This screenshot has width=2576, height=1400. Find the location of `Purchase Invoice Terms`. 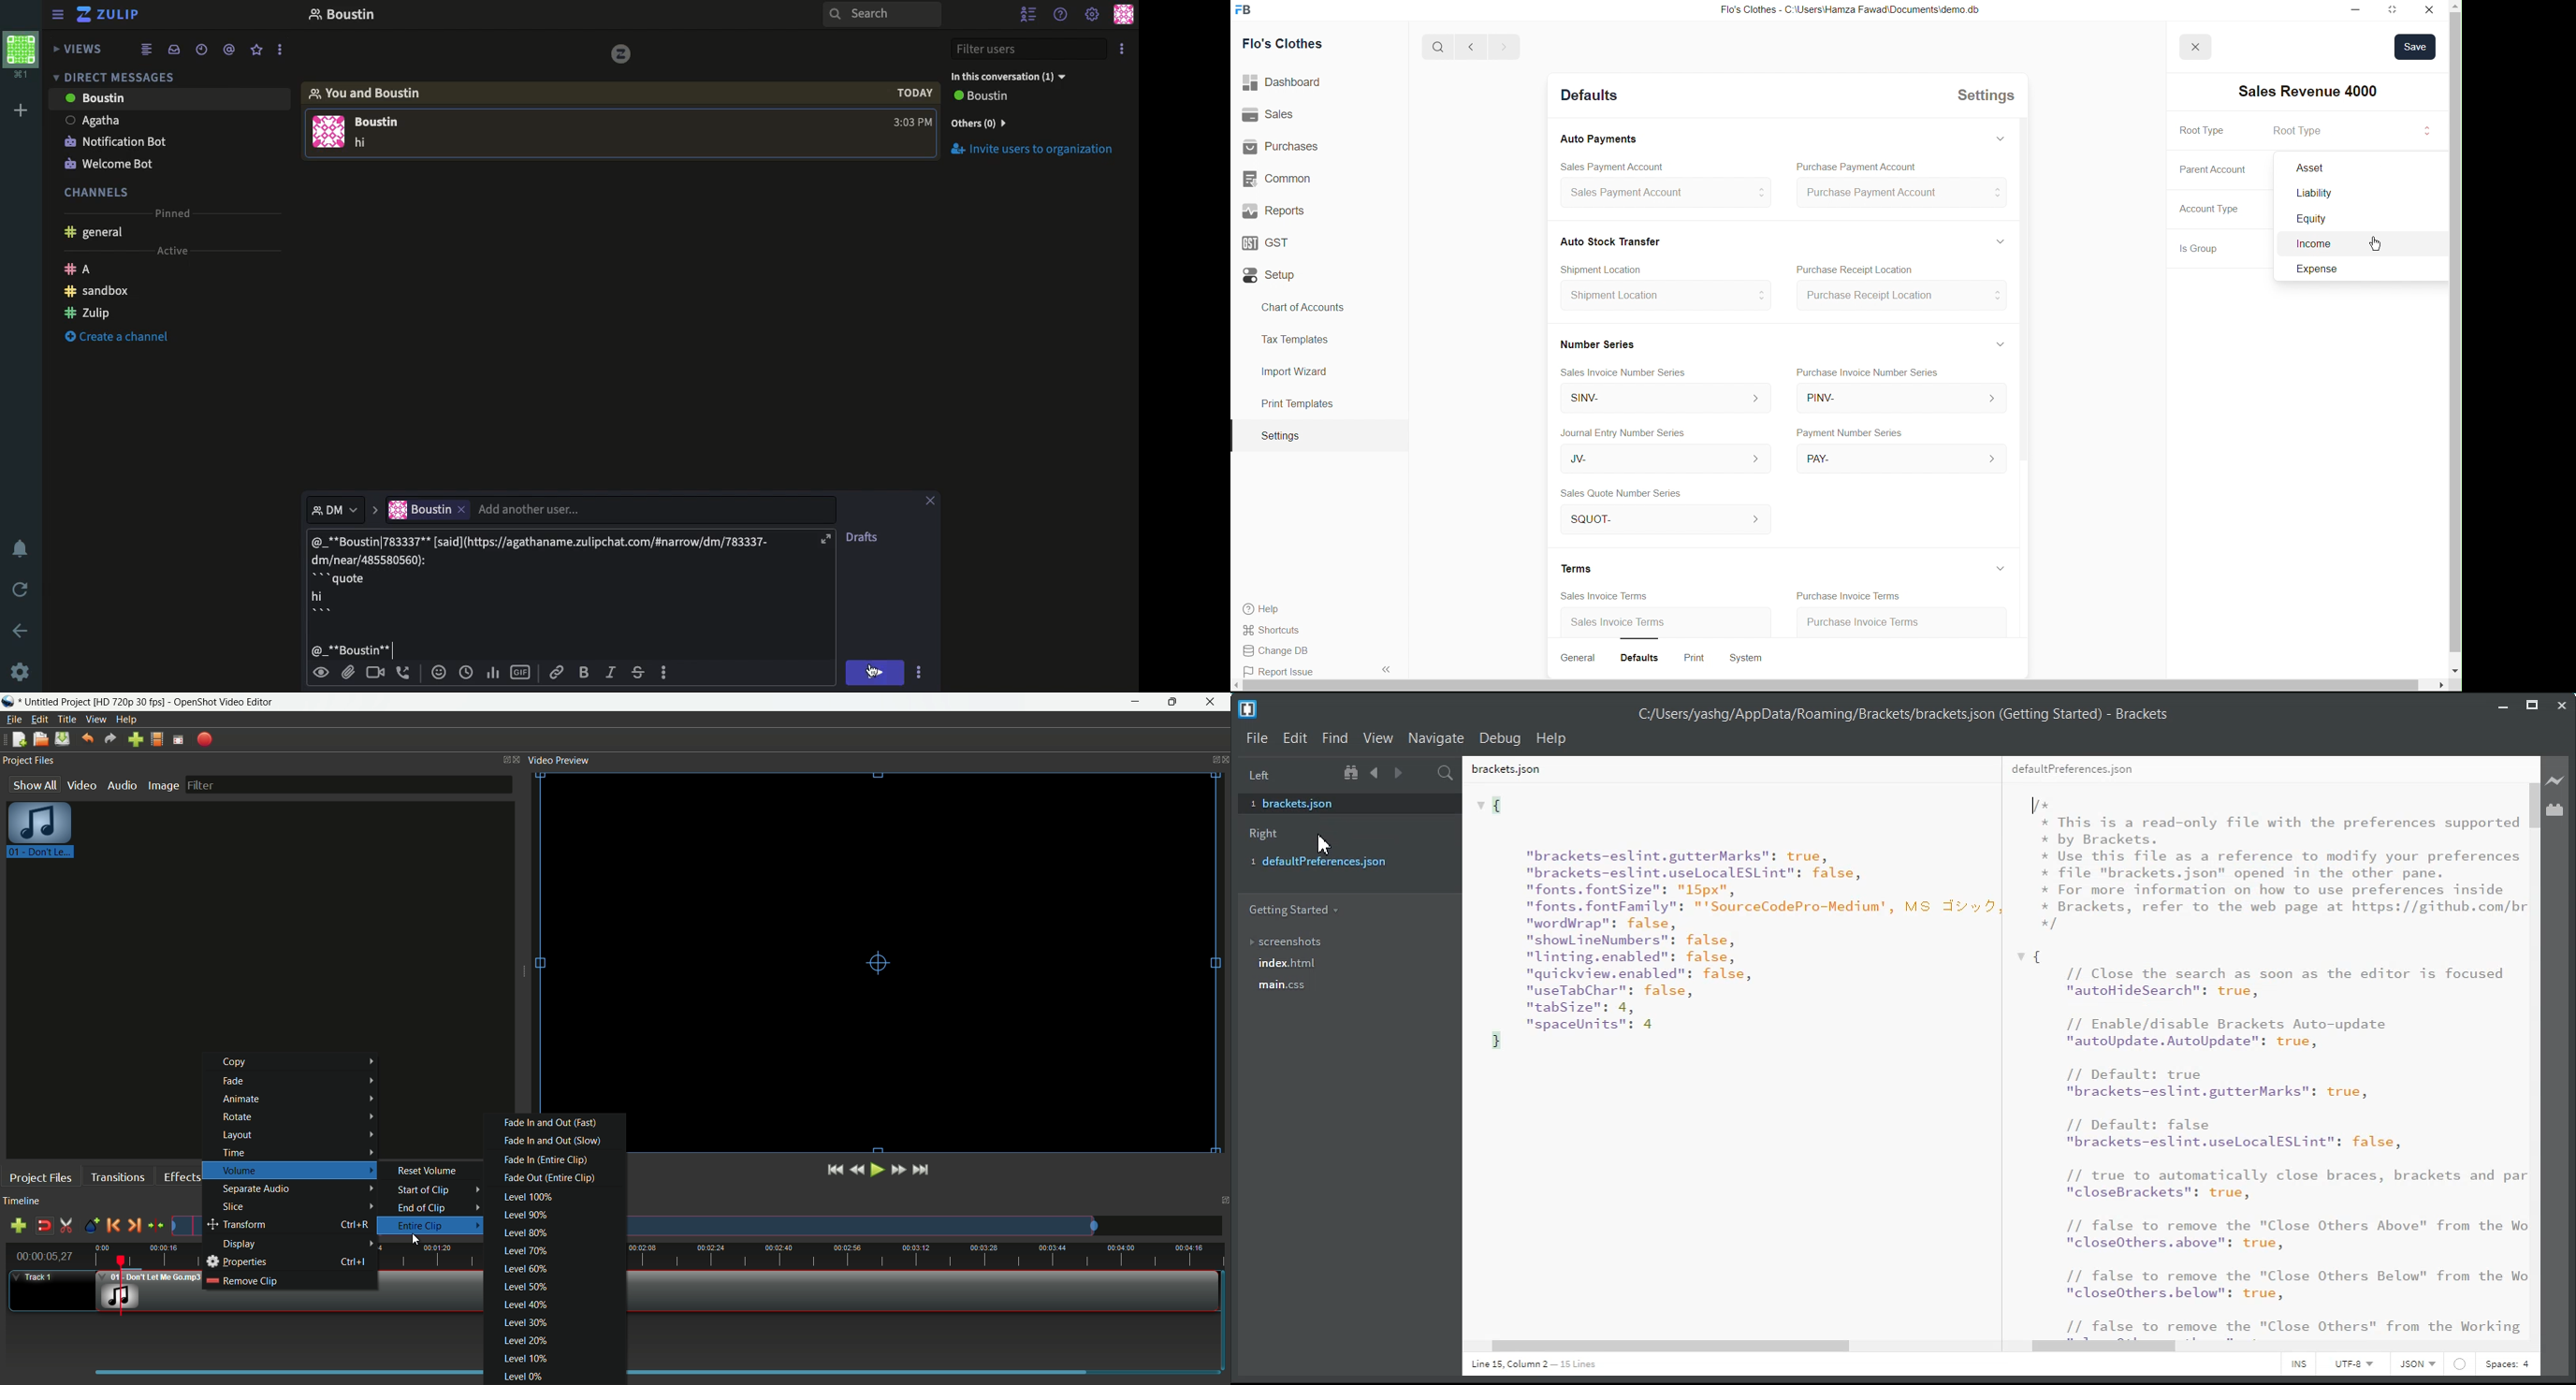

Purchase Invoice Terms is located at coordinates (1883, 619).